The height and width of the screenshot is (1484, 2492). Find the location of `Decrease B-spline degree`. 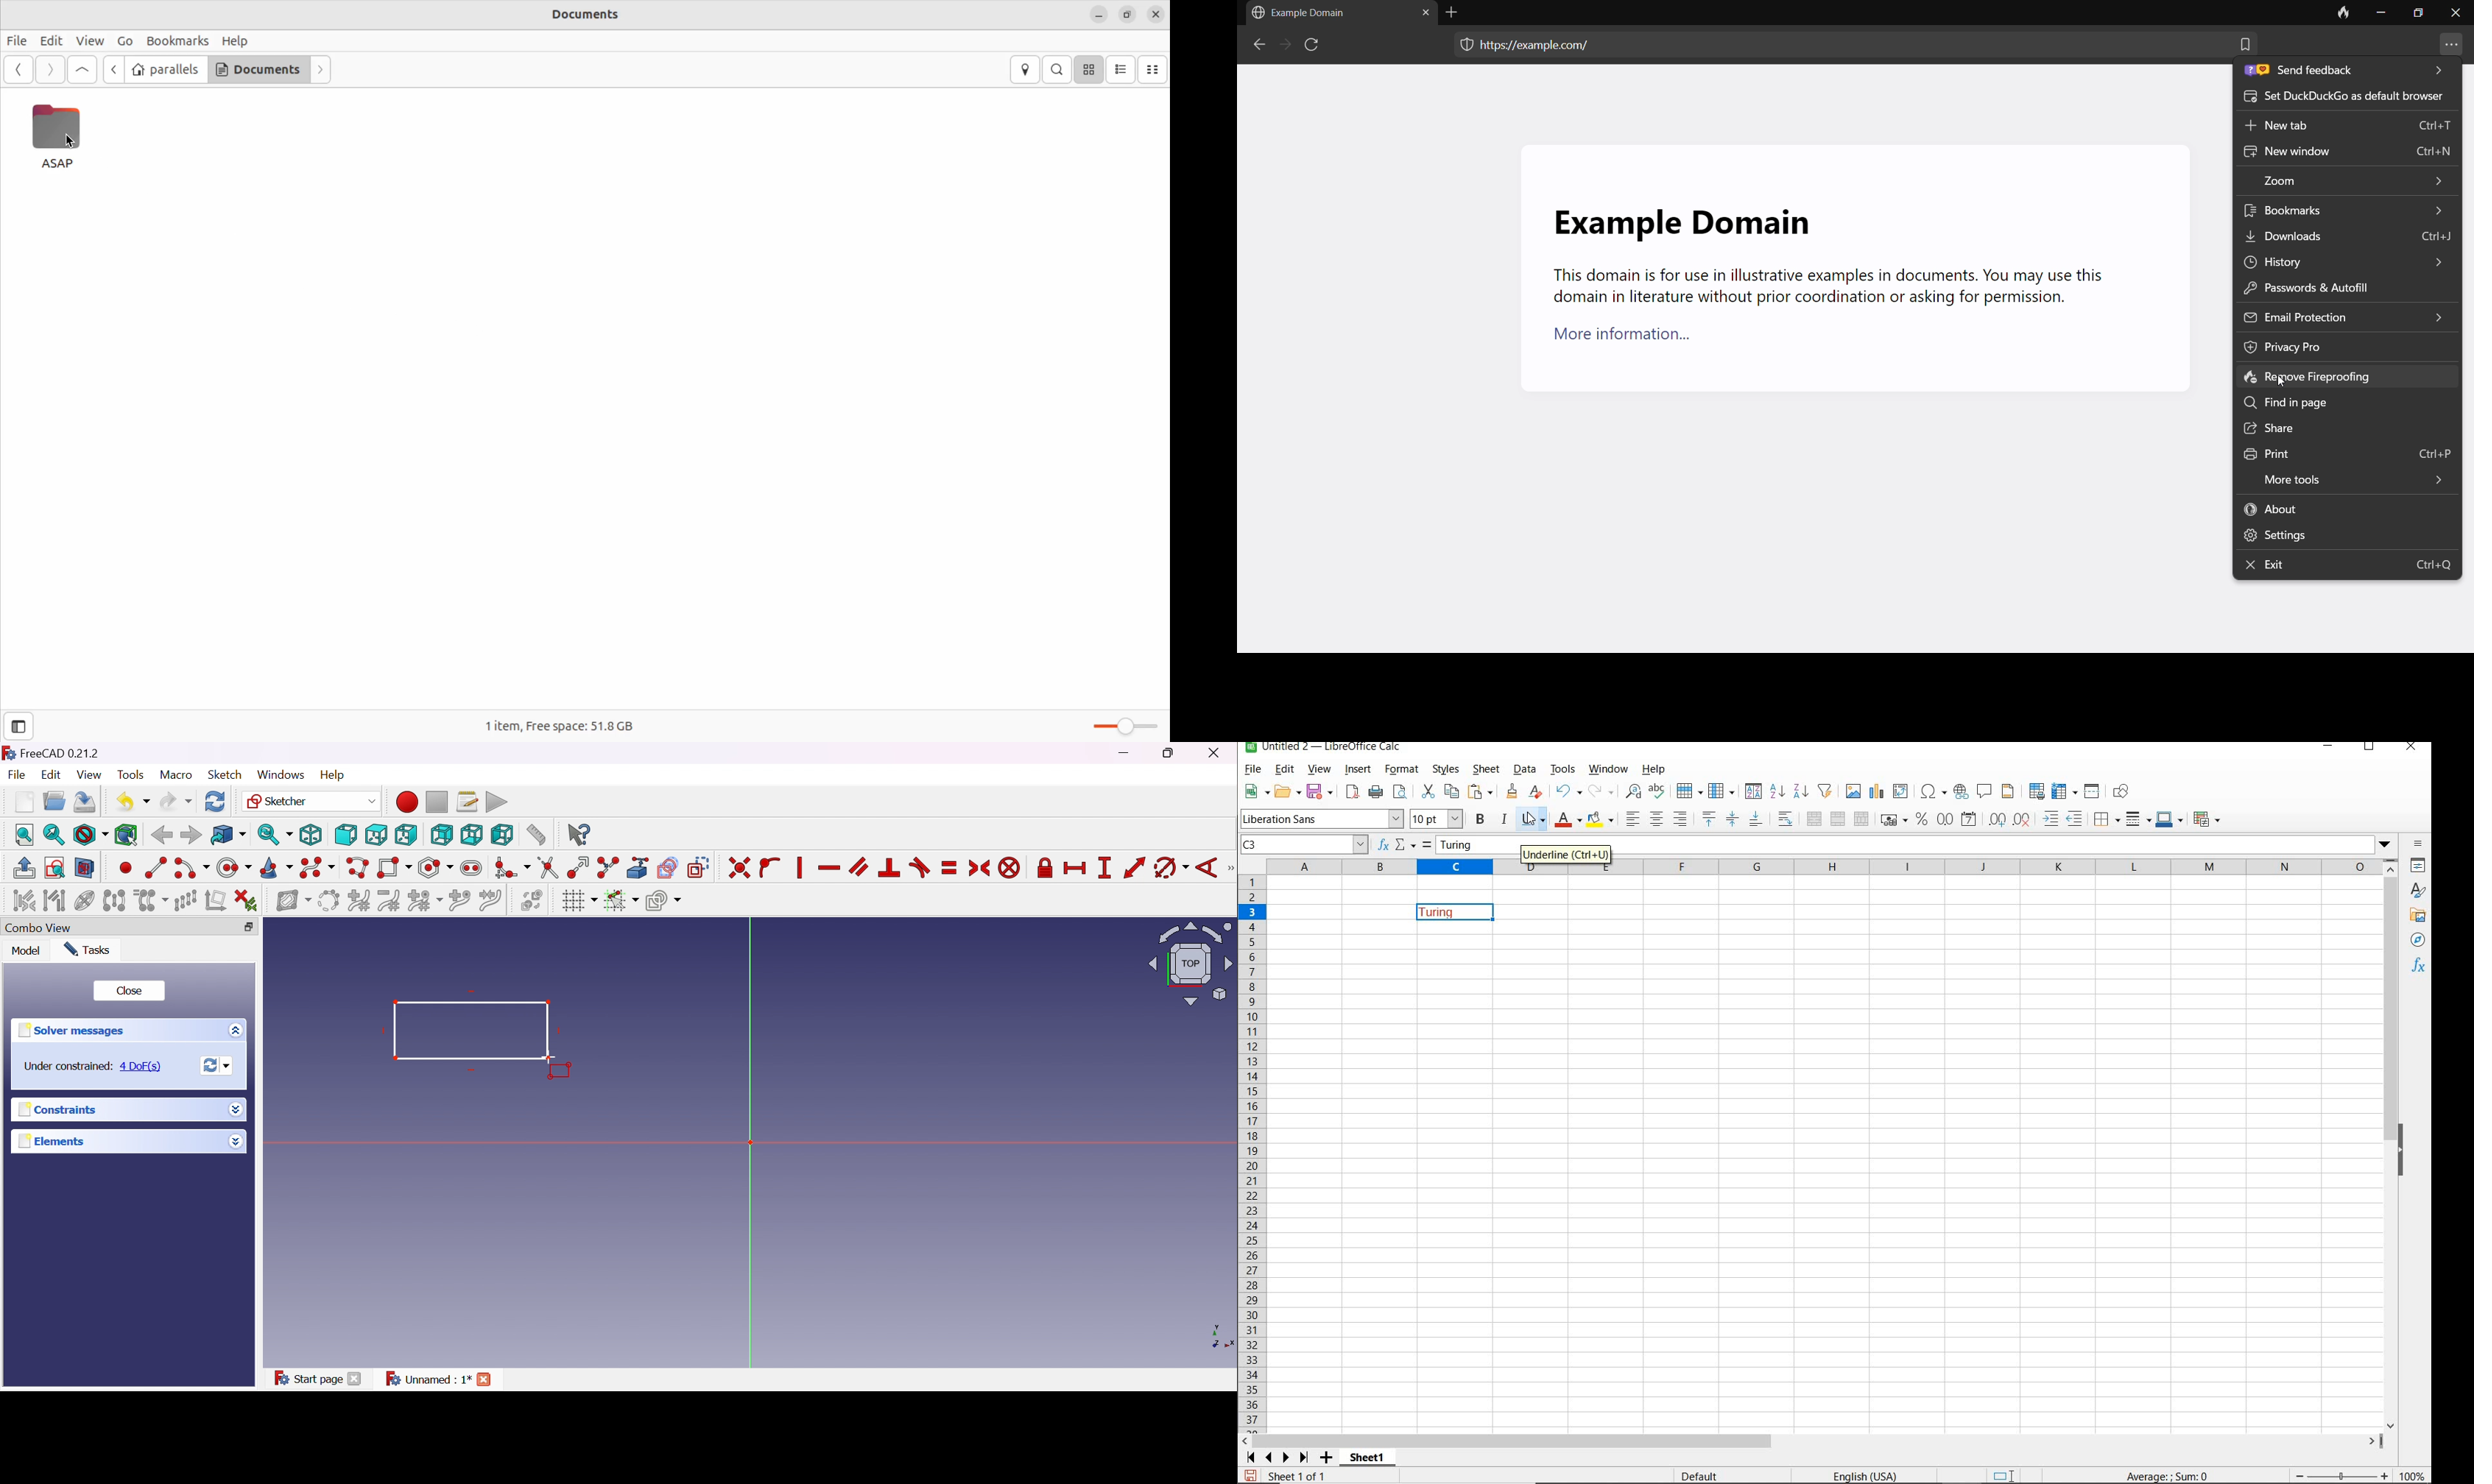

Decrease B-spline degree is located at coordinates (390, 900).